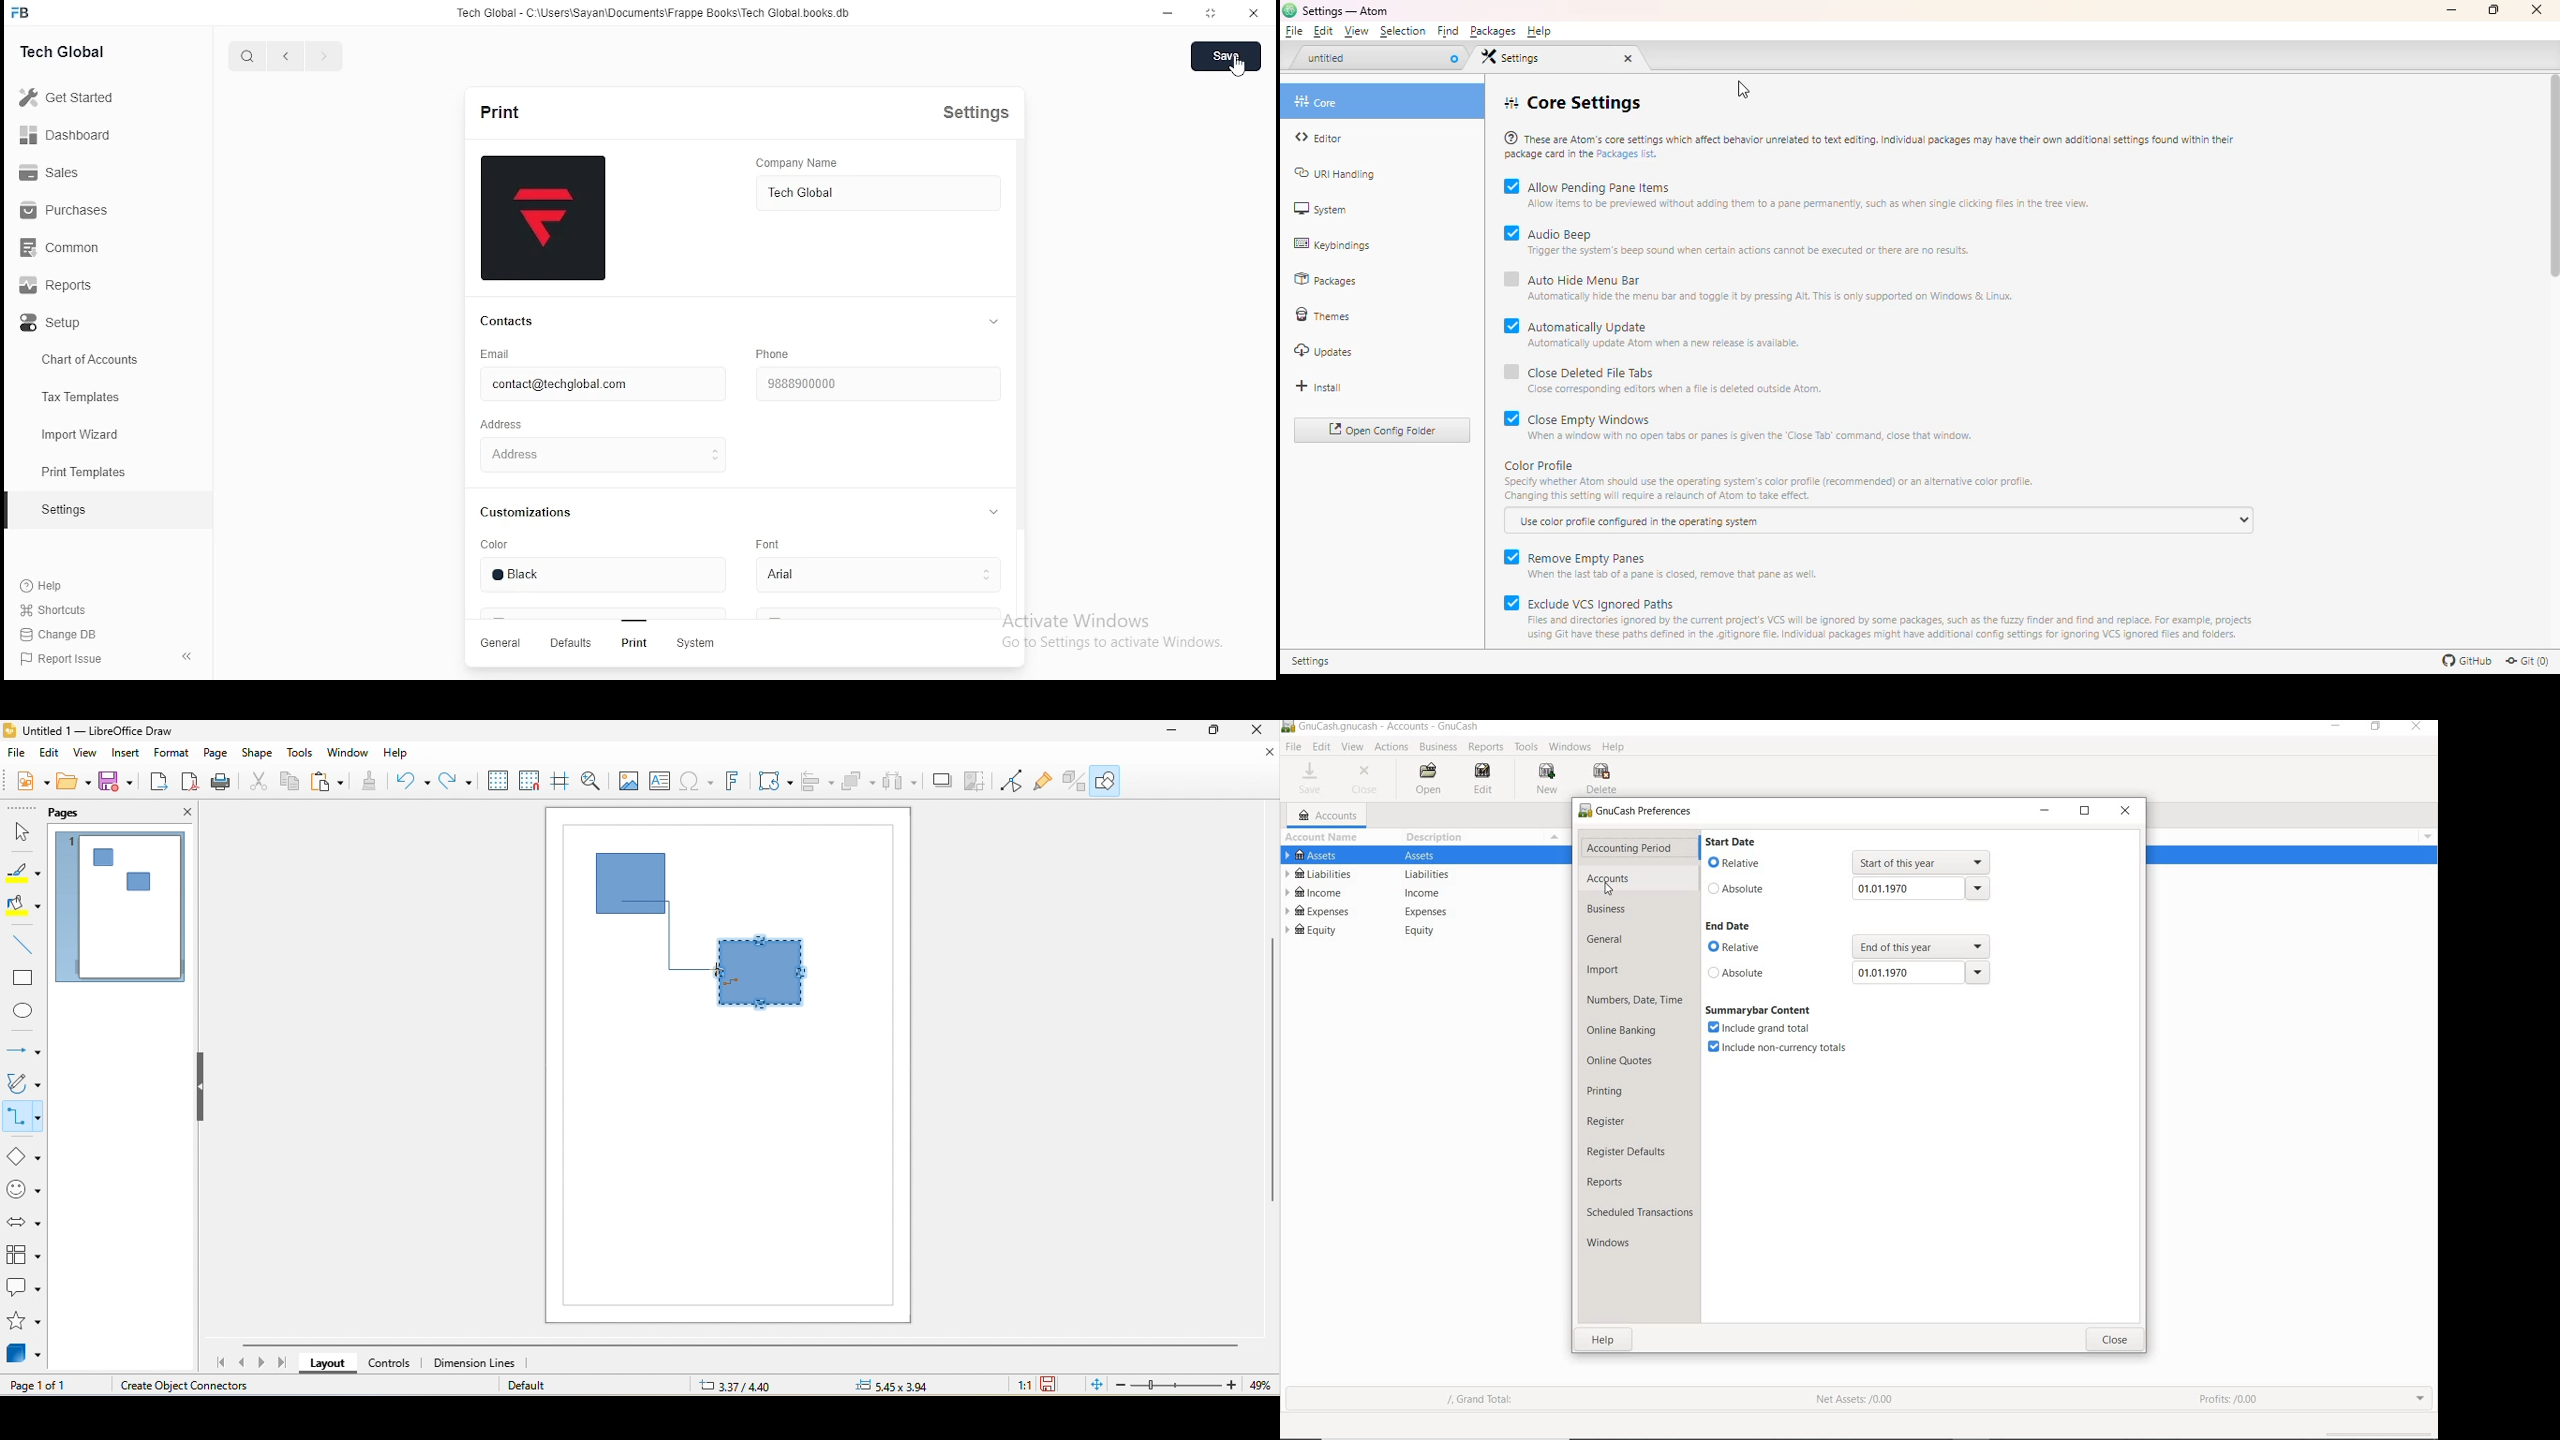  What do you see at coordinates (543, 219) in the screenshot?
I see `profile preview` at bounding box center [543, 219].